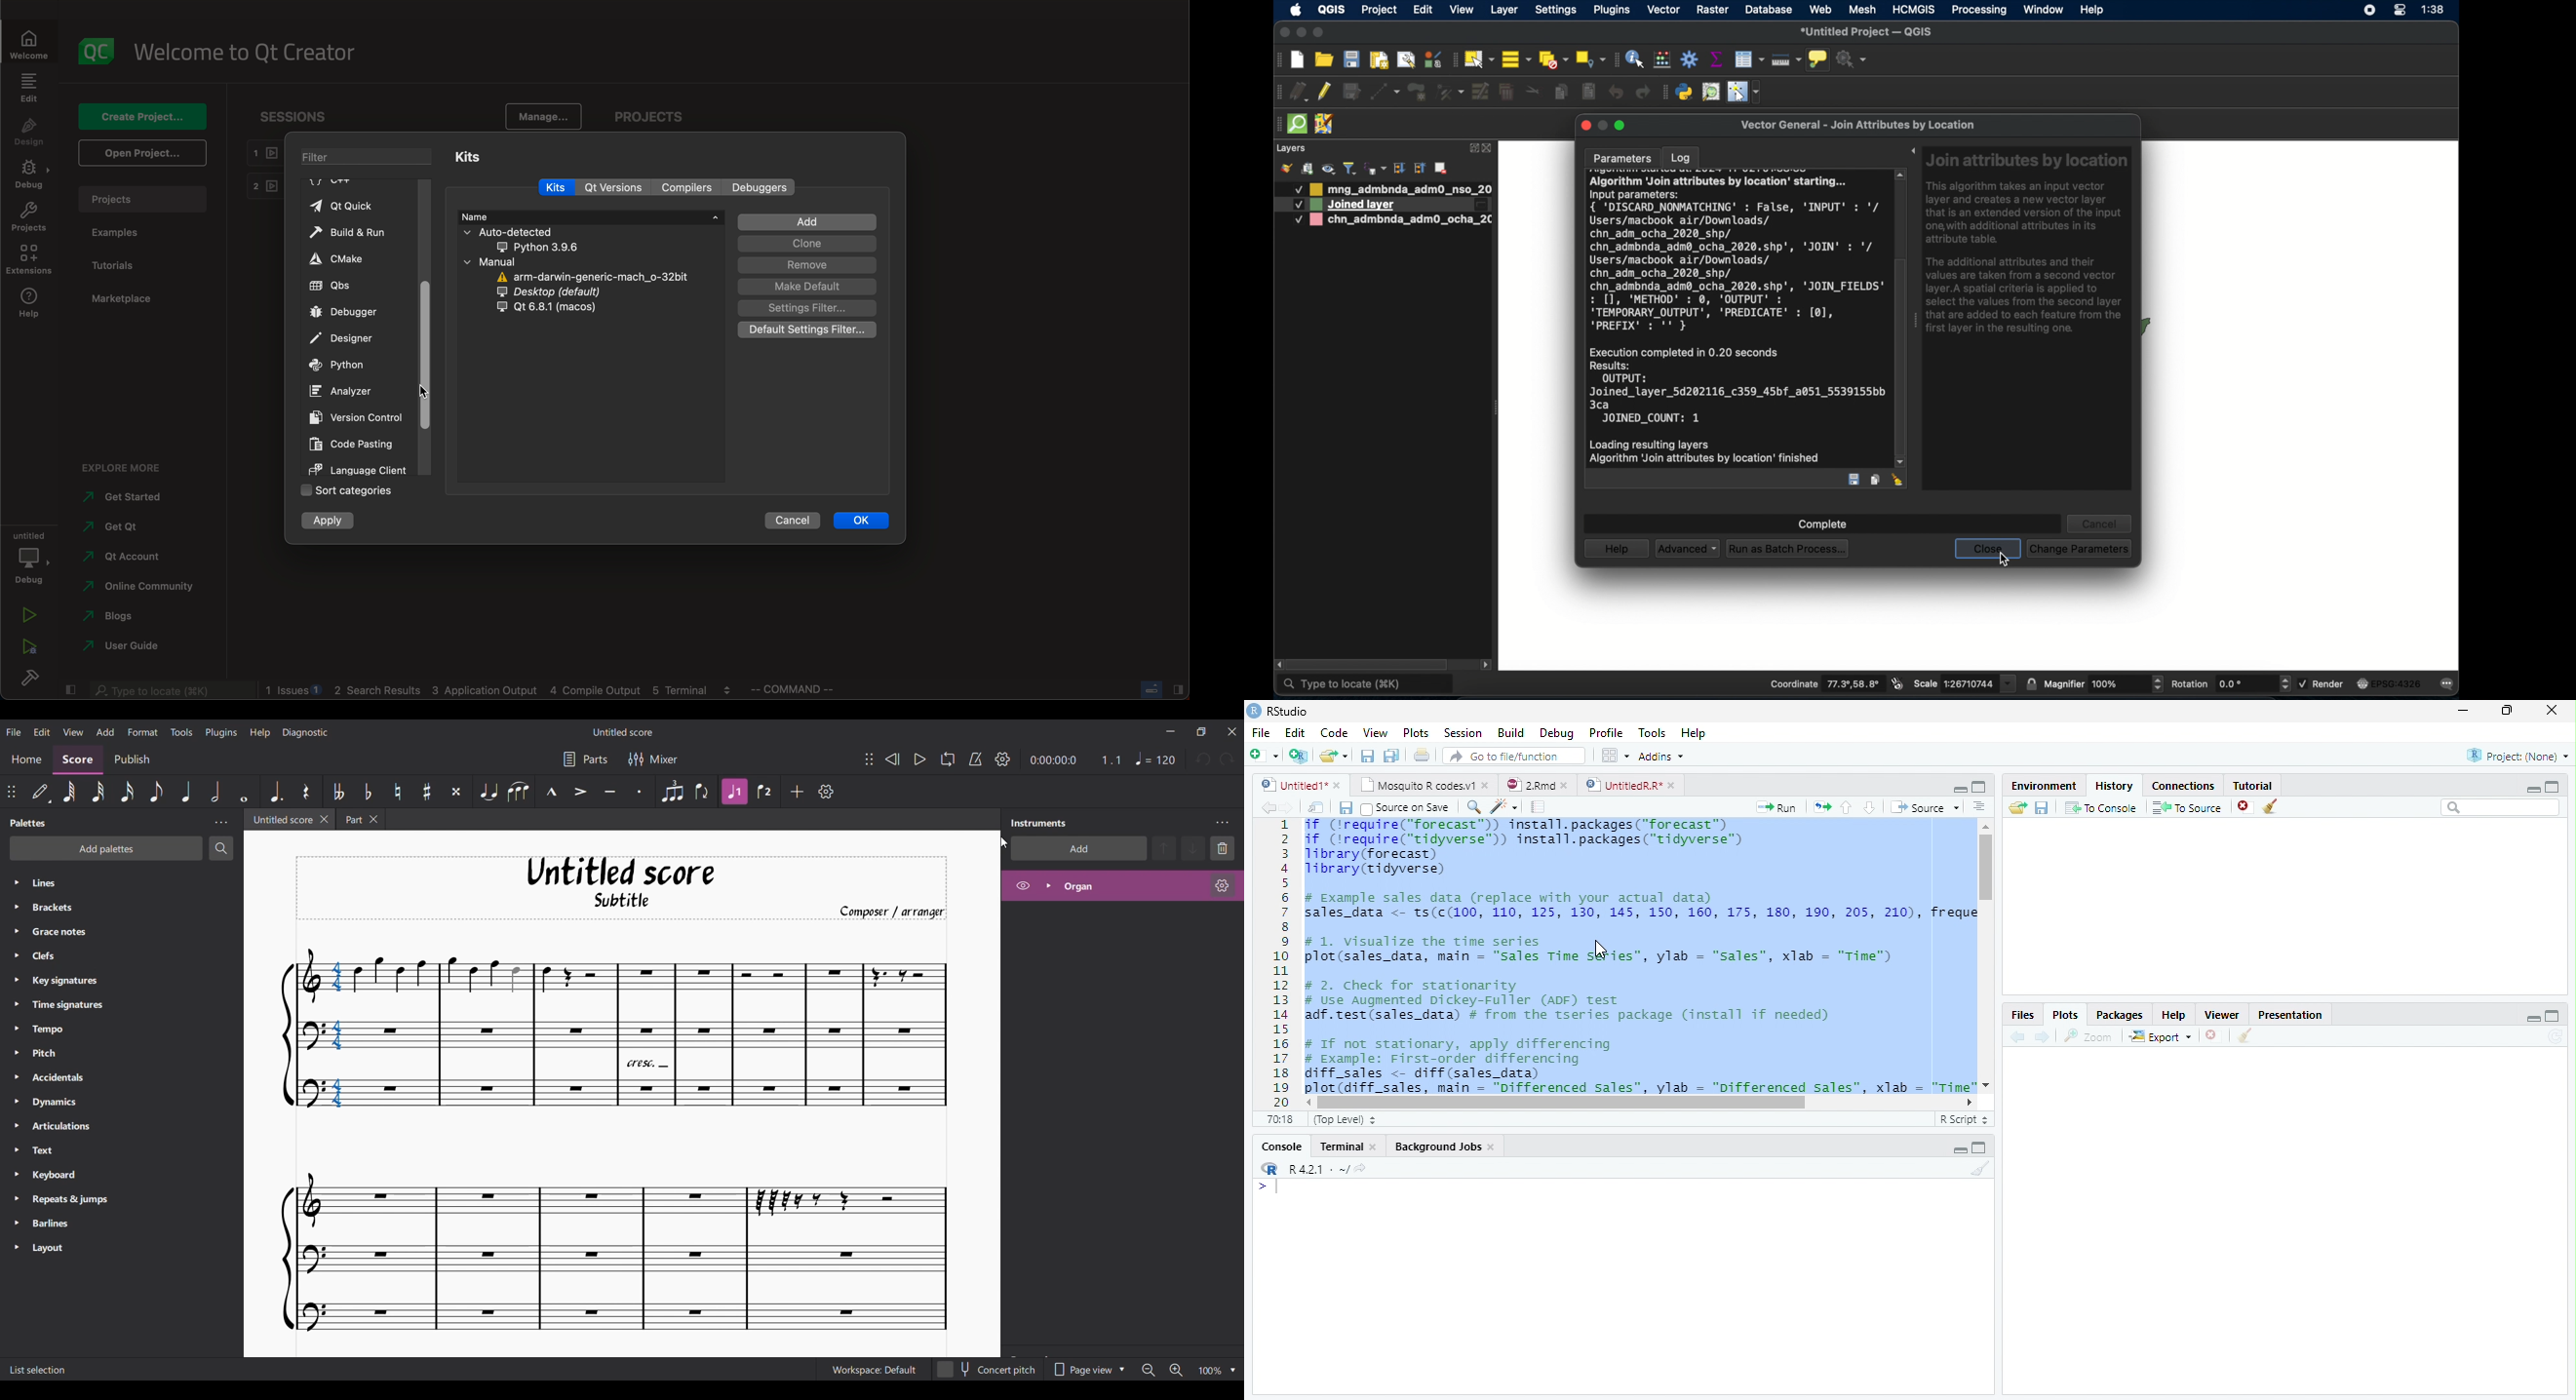 Image resolution: width=2576 pixels, height=1400 pixels. Describe the element at coordinates (78, 760) in the screenshot. I see `Score, current section highlighted ` at that location.